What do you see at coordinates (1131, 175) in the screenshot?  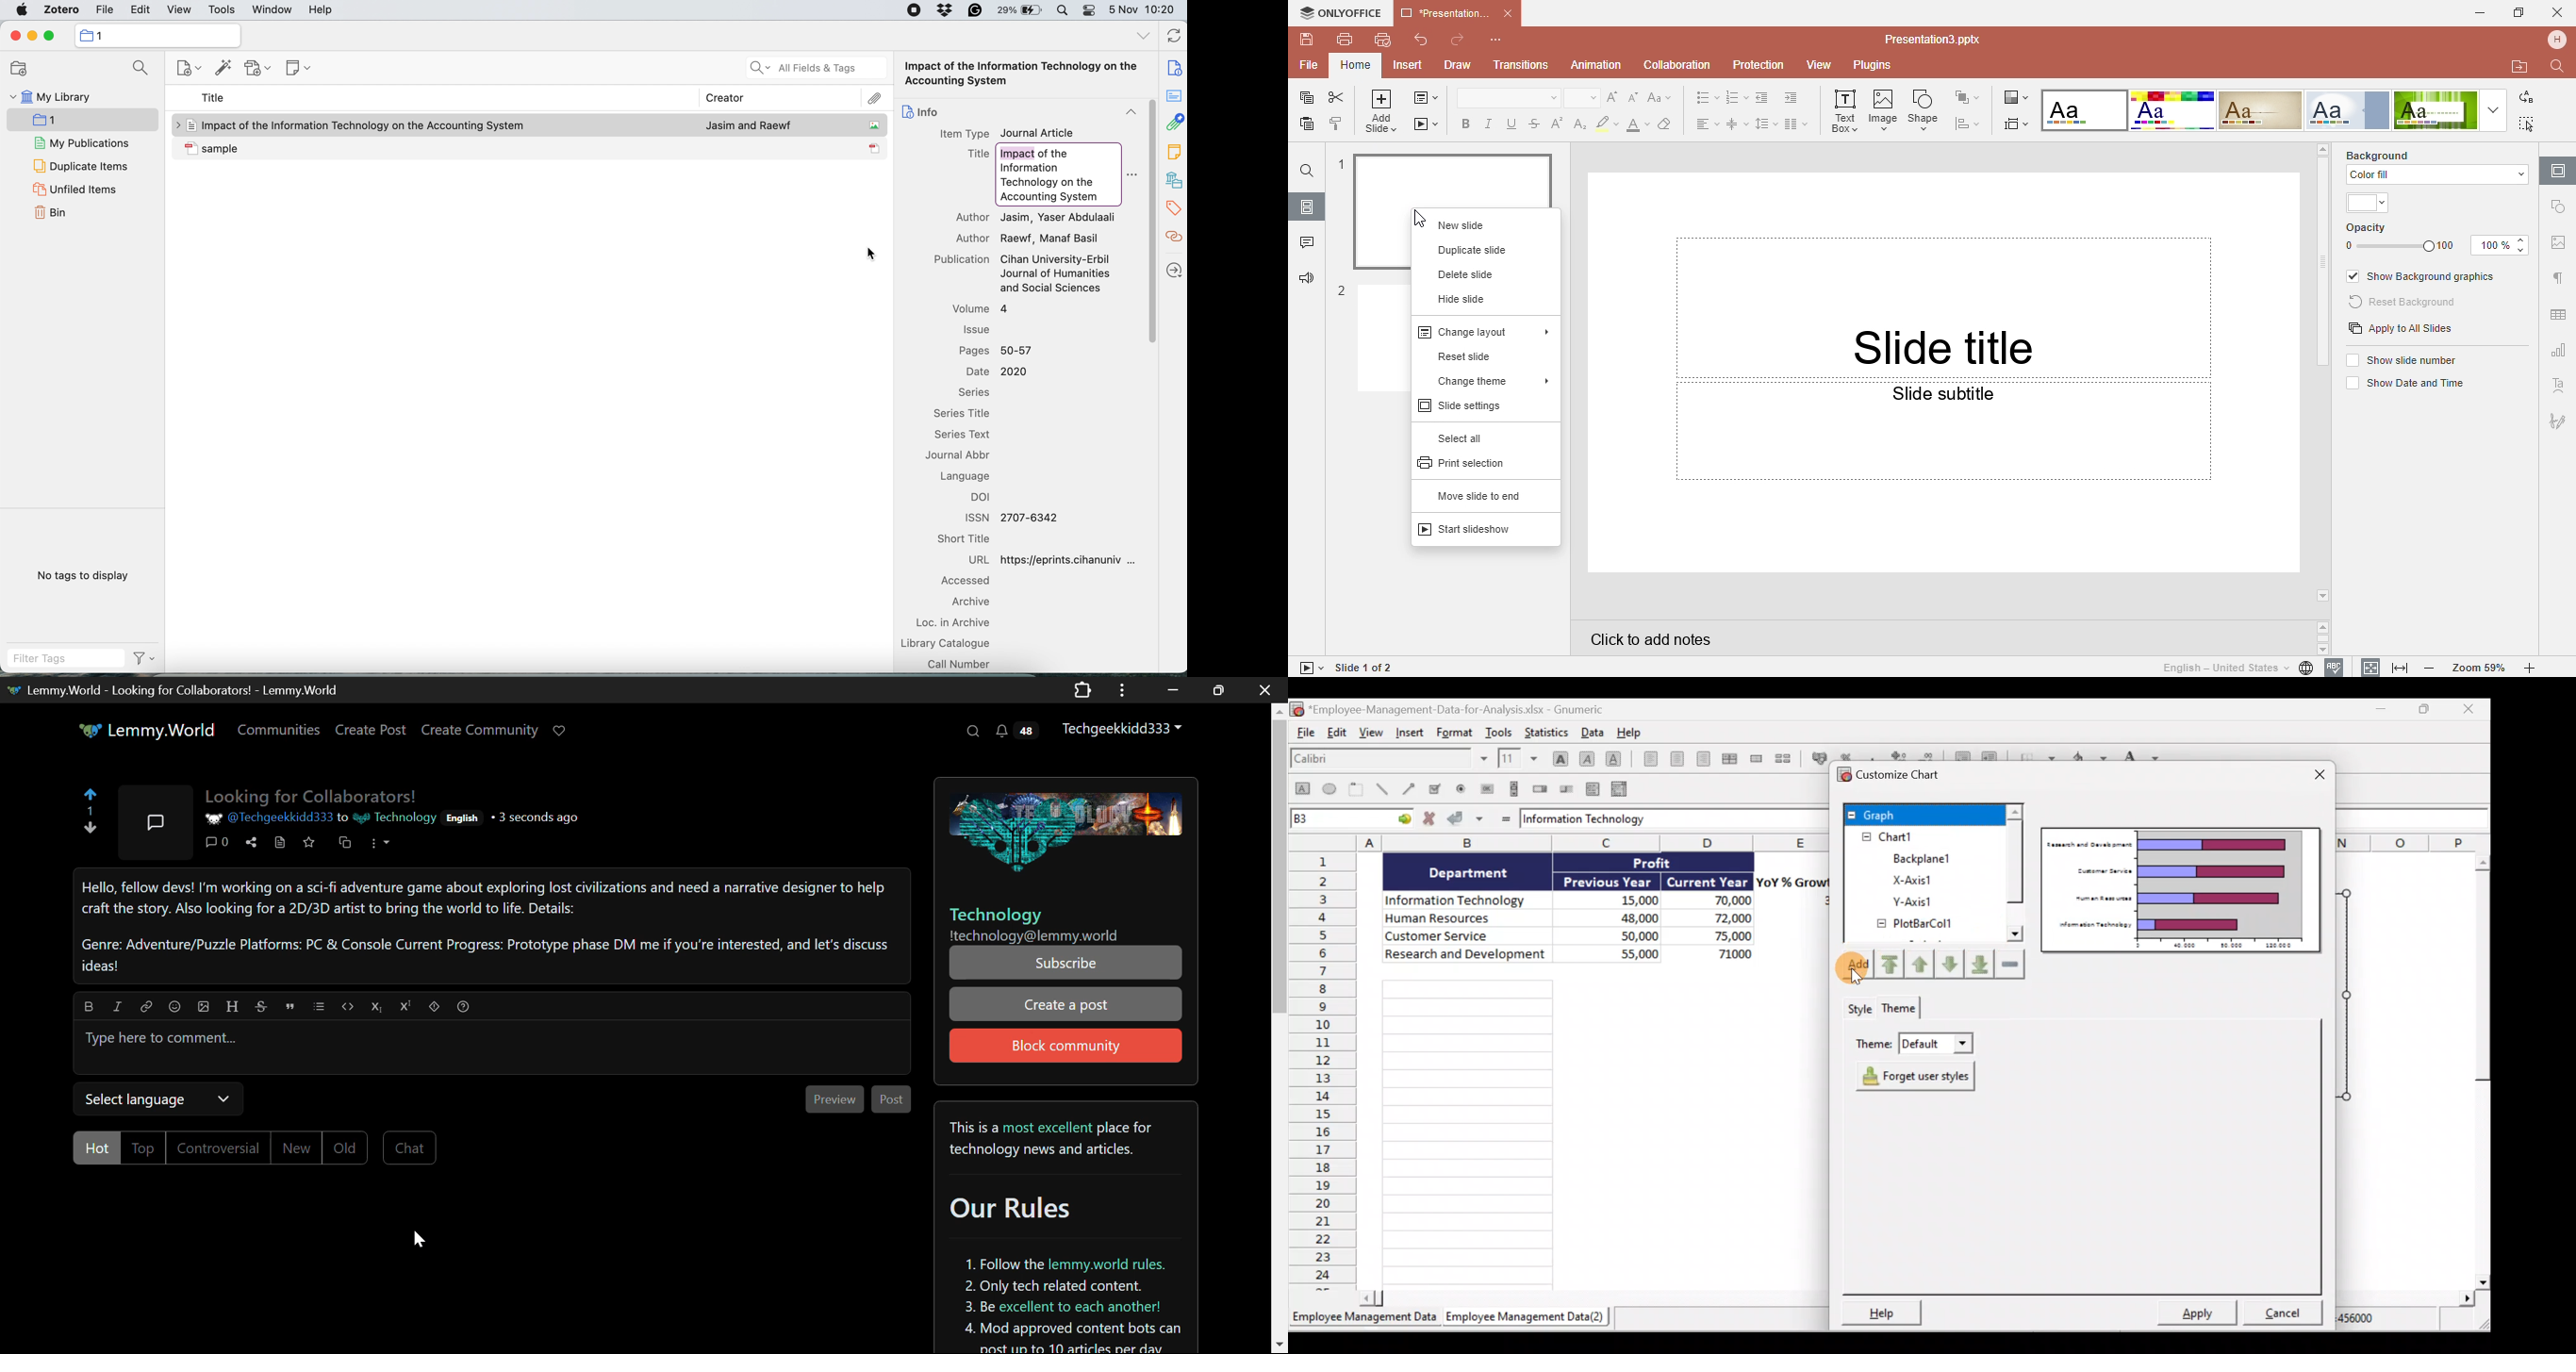 I see `more options` at bounding box center [1131, 175].